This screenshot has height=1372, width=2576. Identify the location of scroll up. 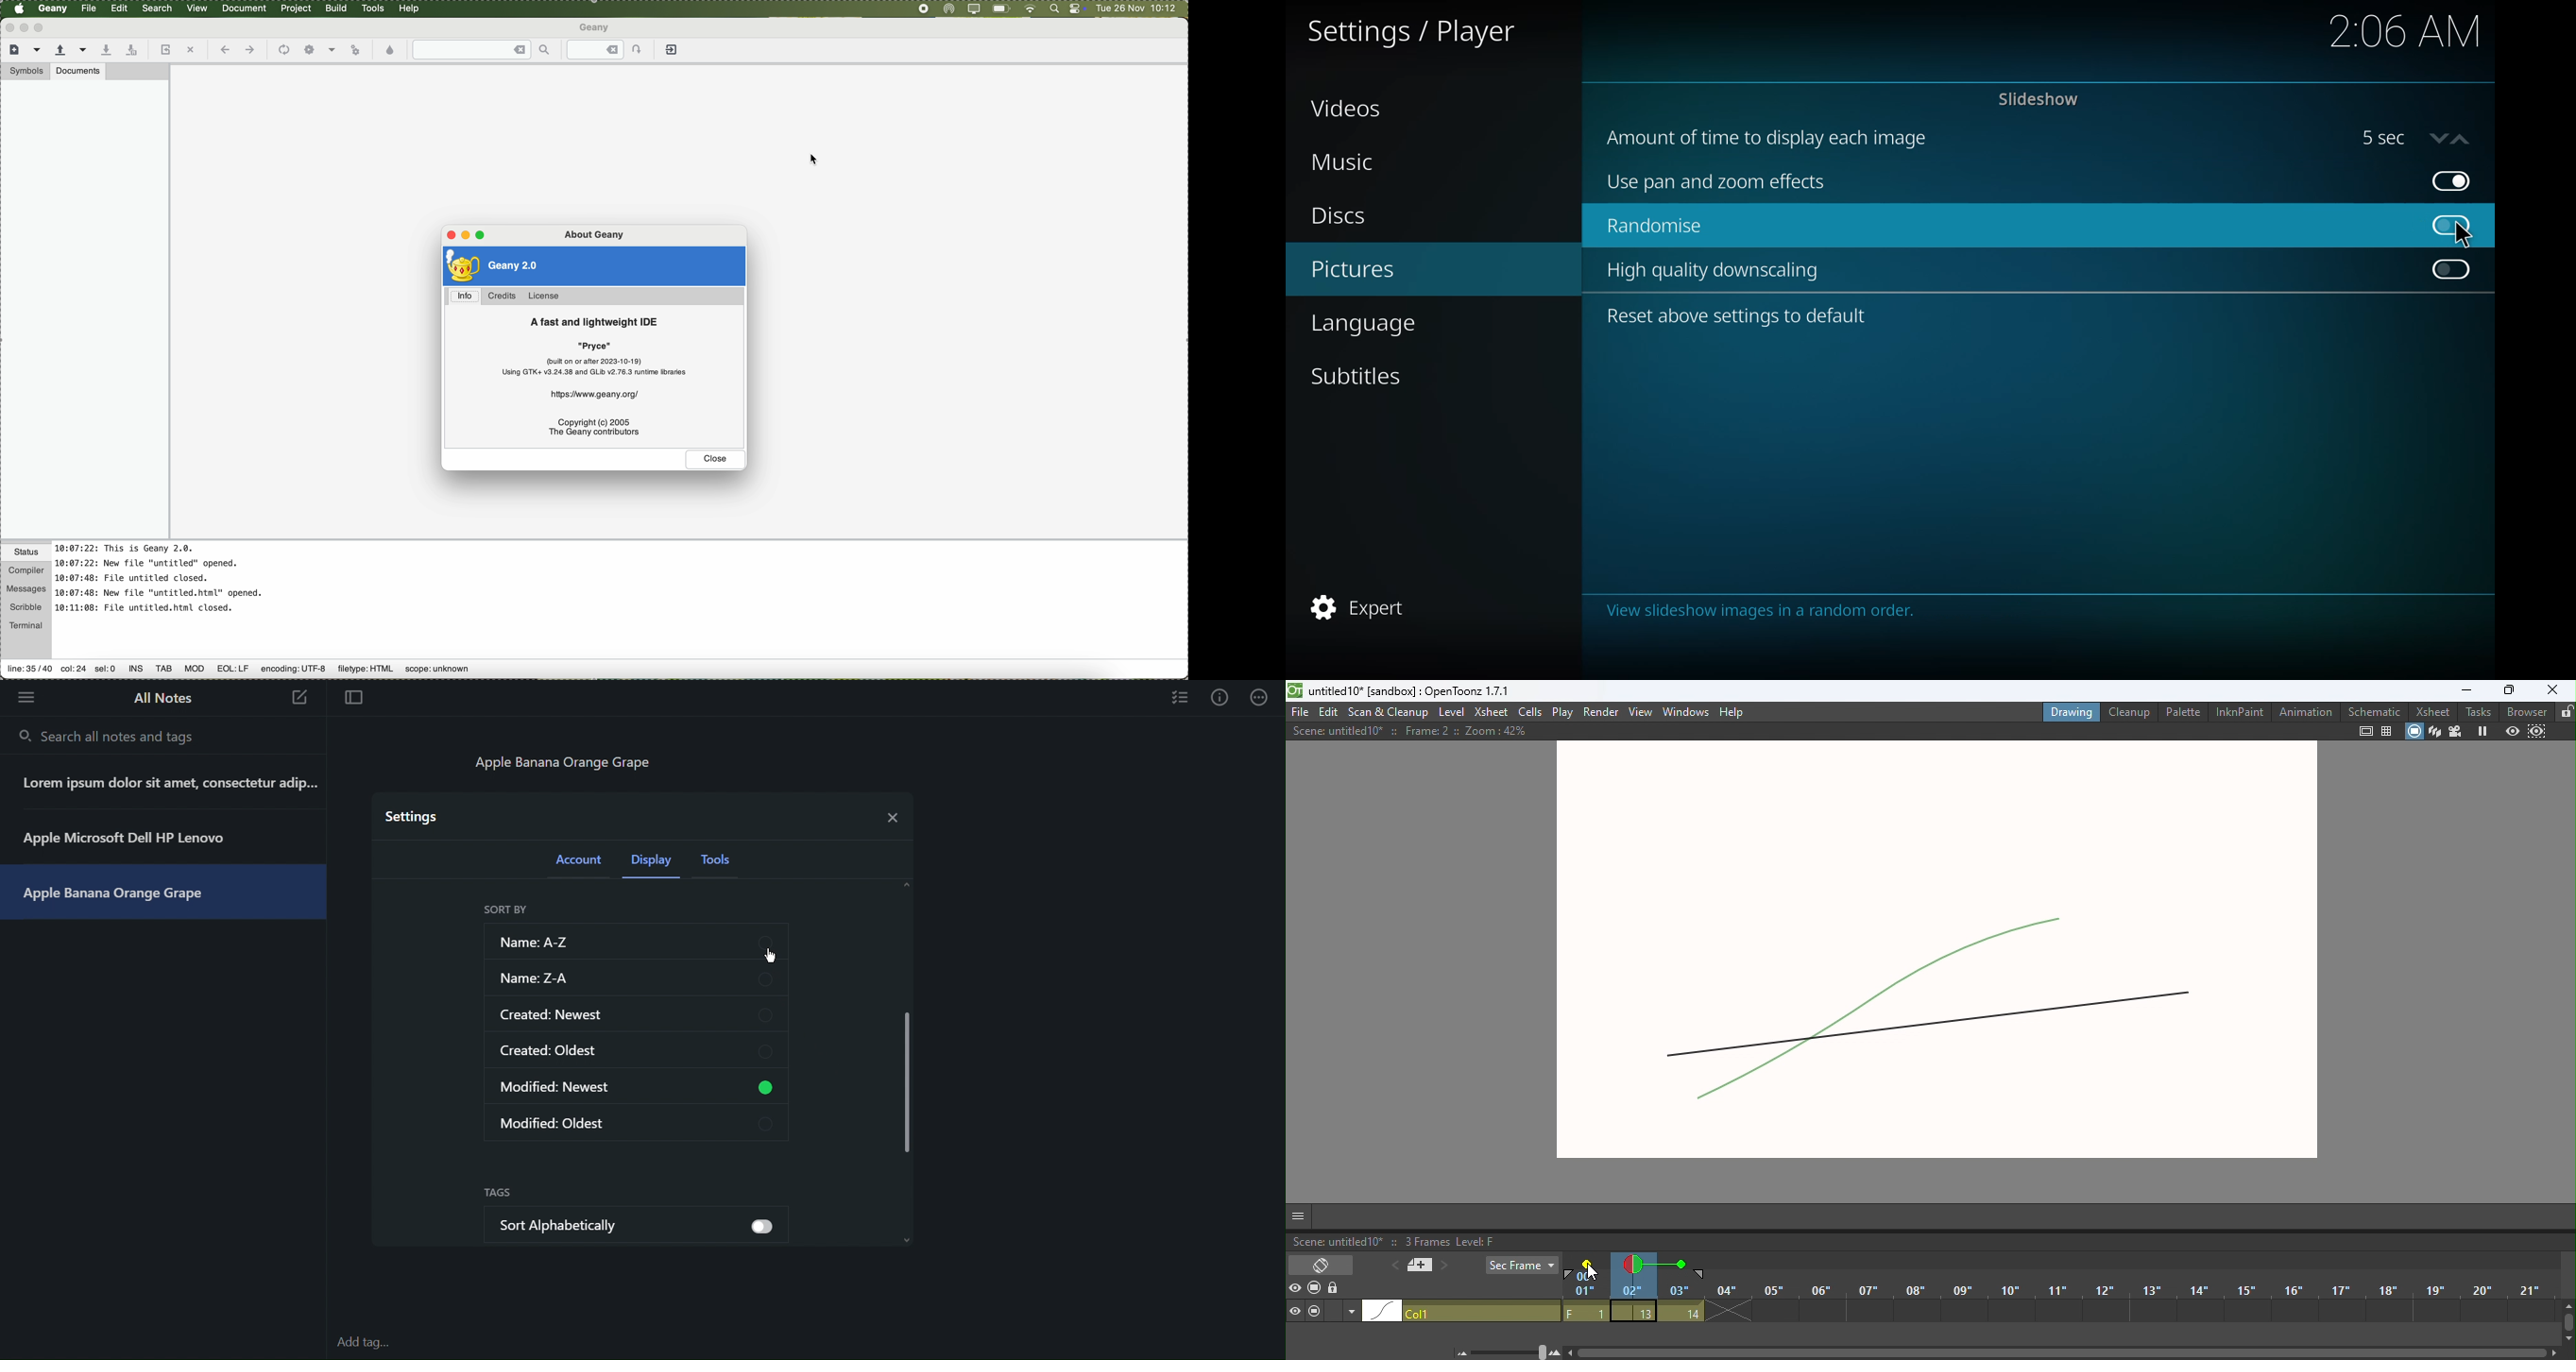
(904, 884).